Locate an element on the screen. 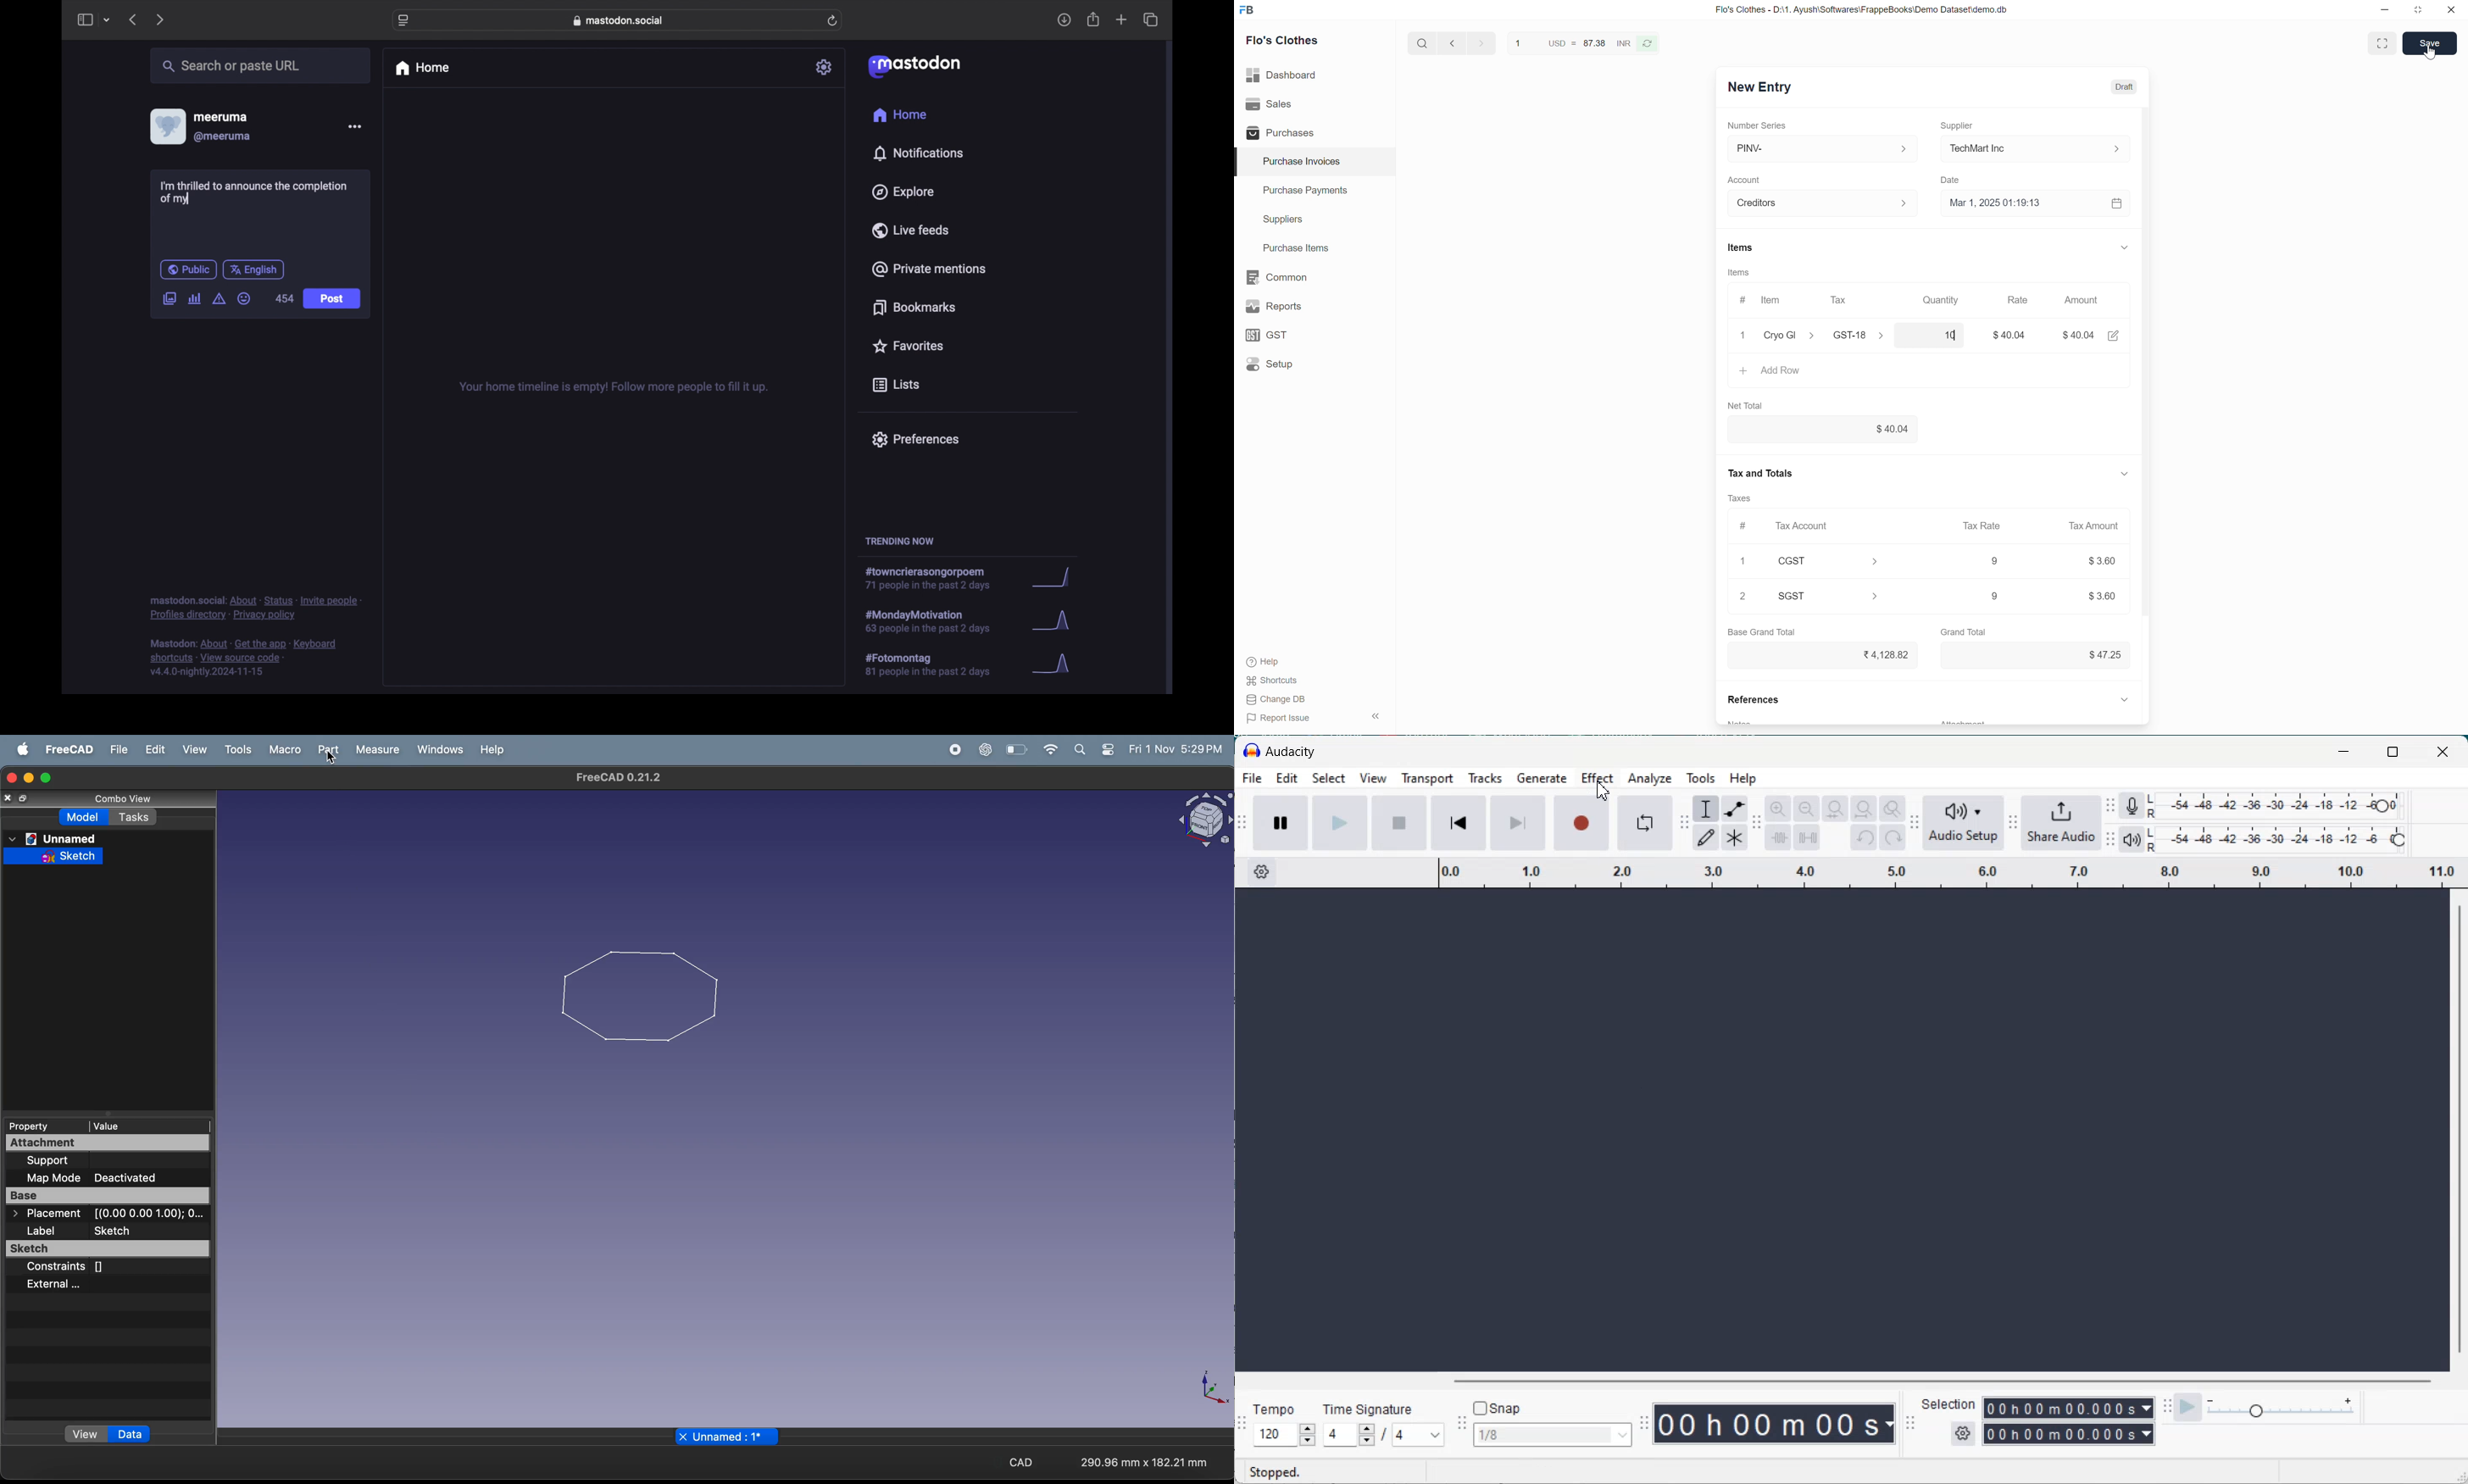  Amount is located at coordinates (2086, 302).